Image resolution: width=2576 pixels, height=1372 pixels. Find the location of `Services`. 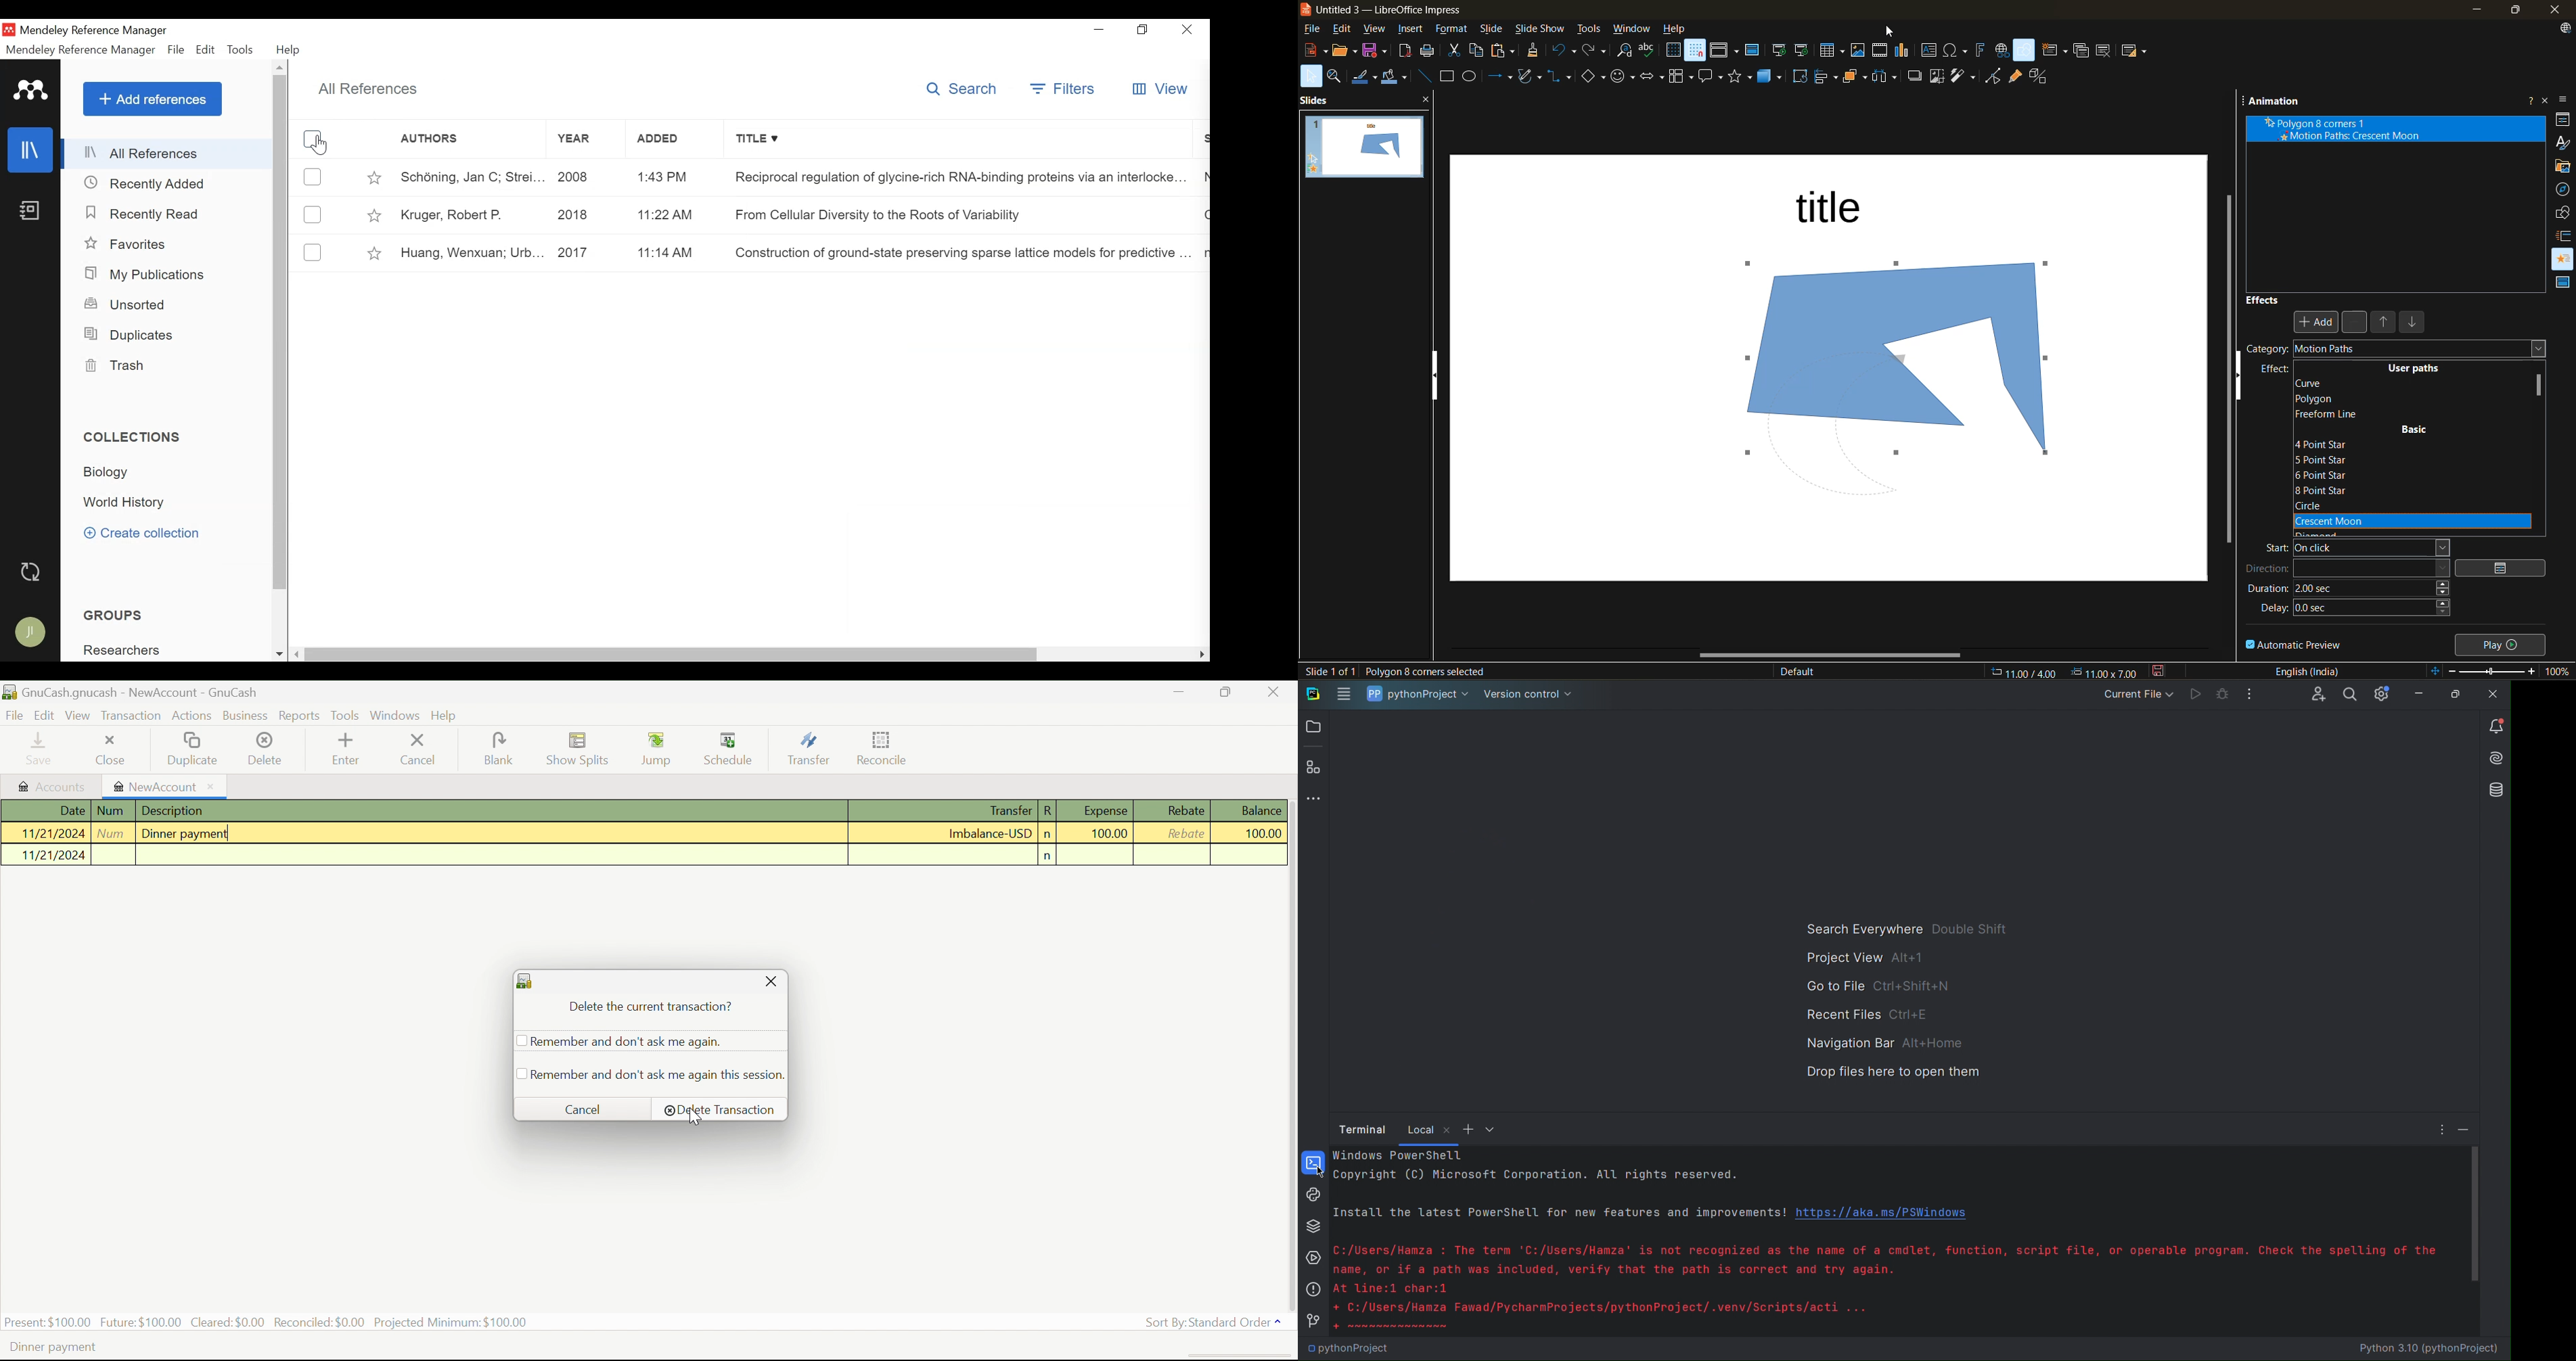

Services is located at coordinates (1314, 1258).